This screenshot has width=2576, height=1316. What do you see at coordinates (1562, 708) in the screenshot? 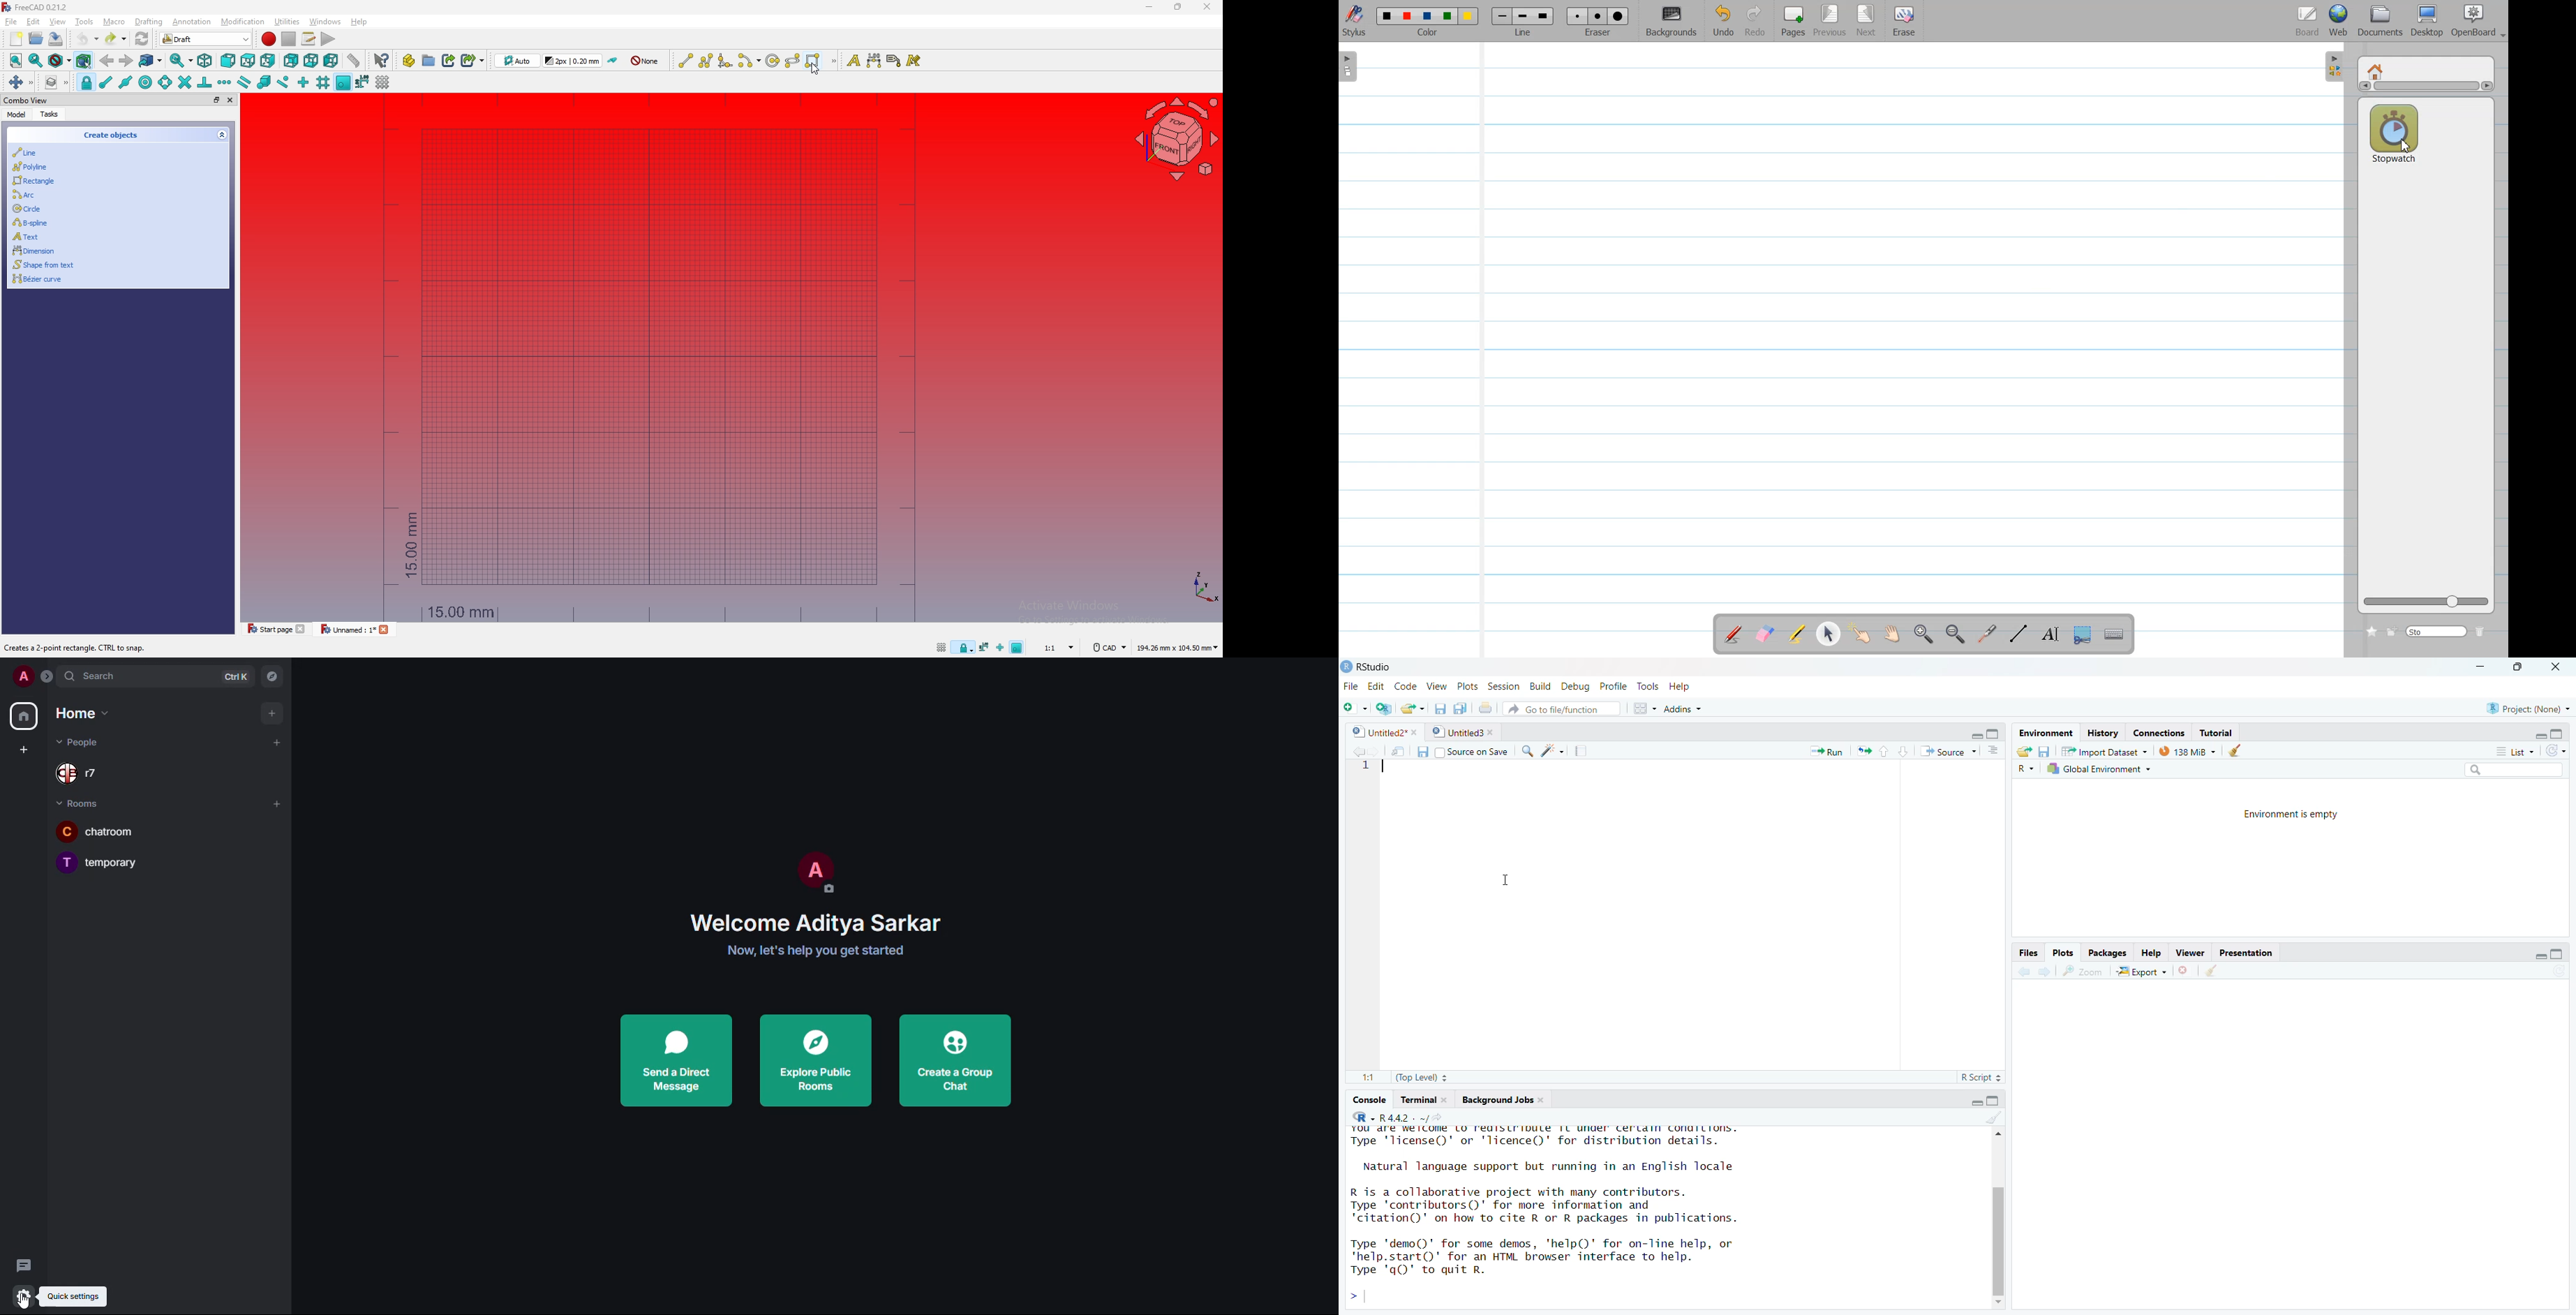
I see `Go to file/function` at bounding box center [1562, 708].